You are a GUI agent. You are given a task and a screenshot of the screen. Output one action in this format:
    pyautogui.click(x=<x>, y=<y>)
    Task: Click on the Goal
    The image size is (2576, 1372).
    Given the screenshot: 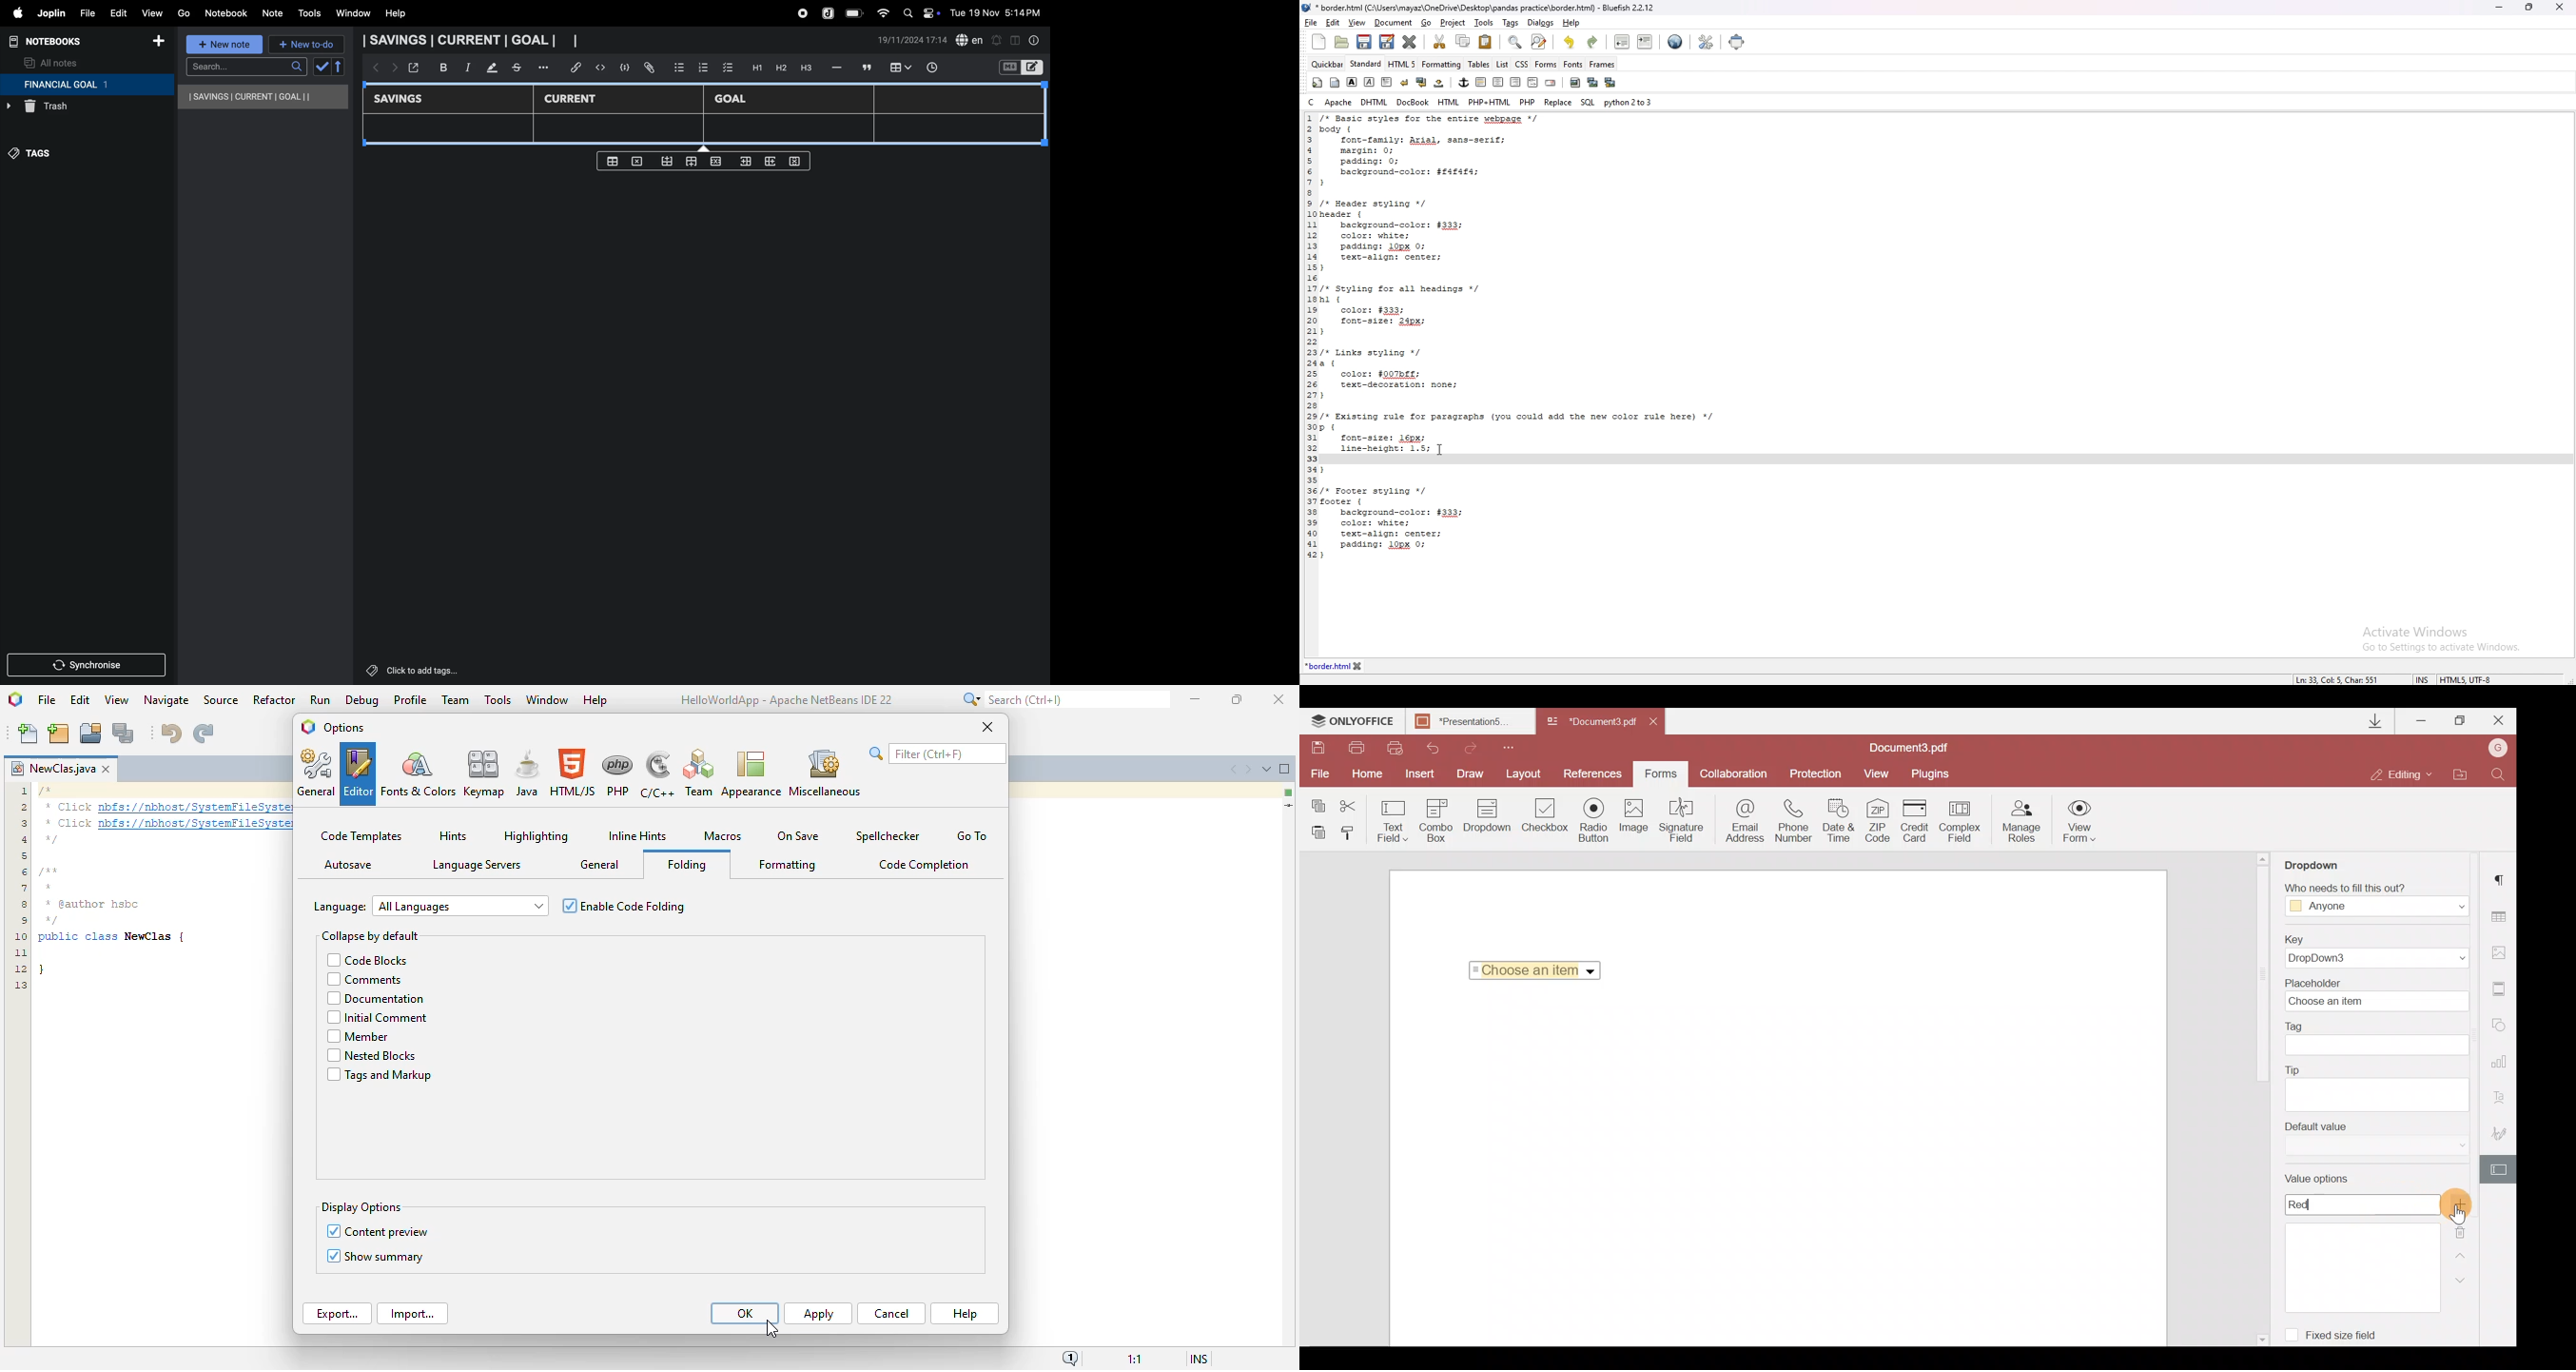 What is the action you would take?
    pyautogui.click(x=737, y=100)
    